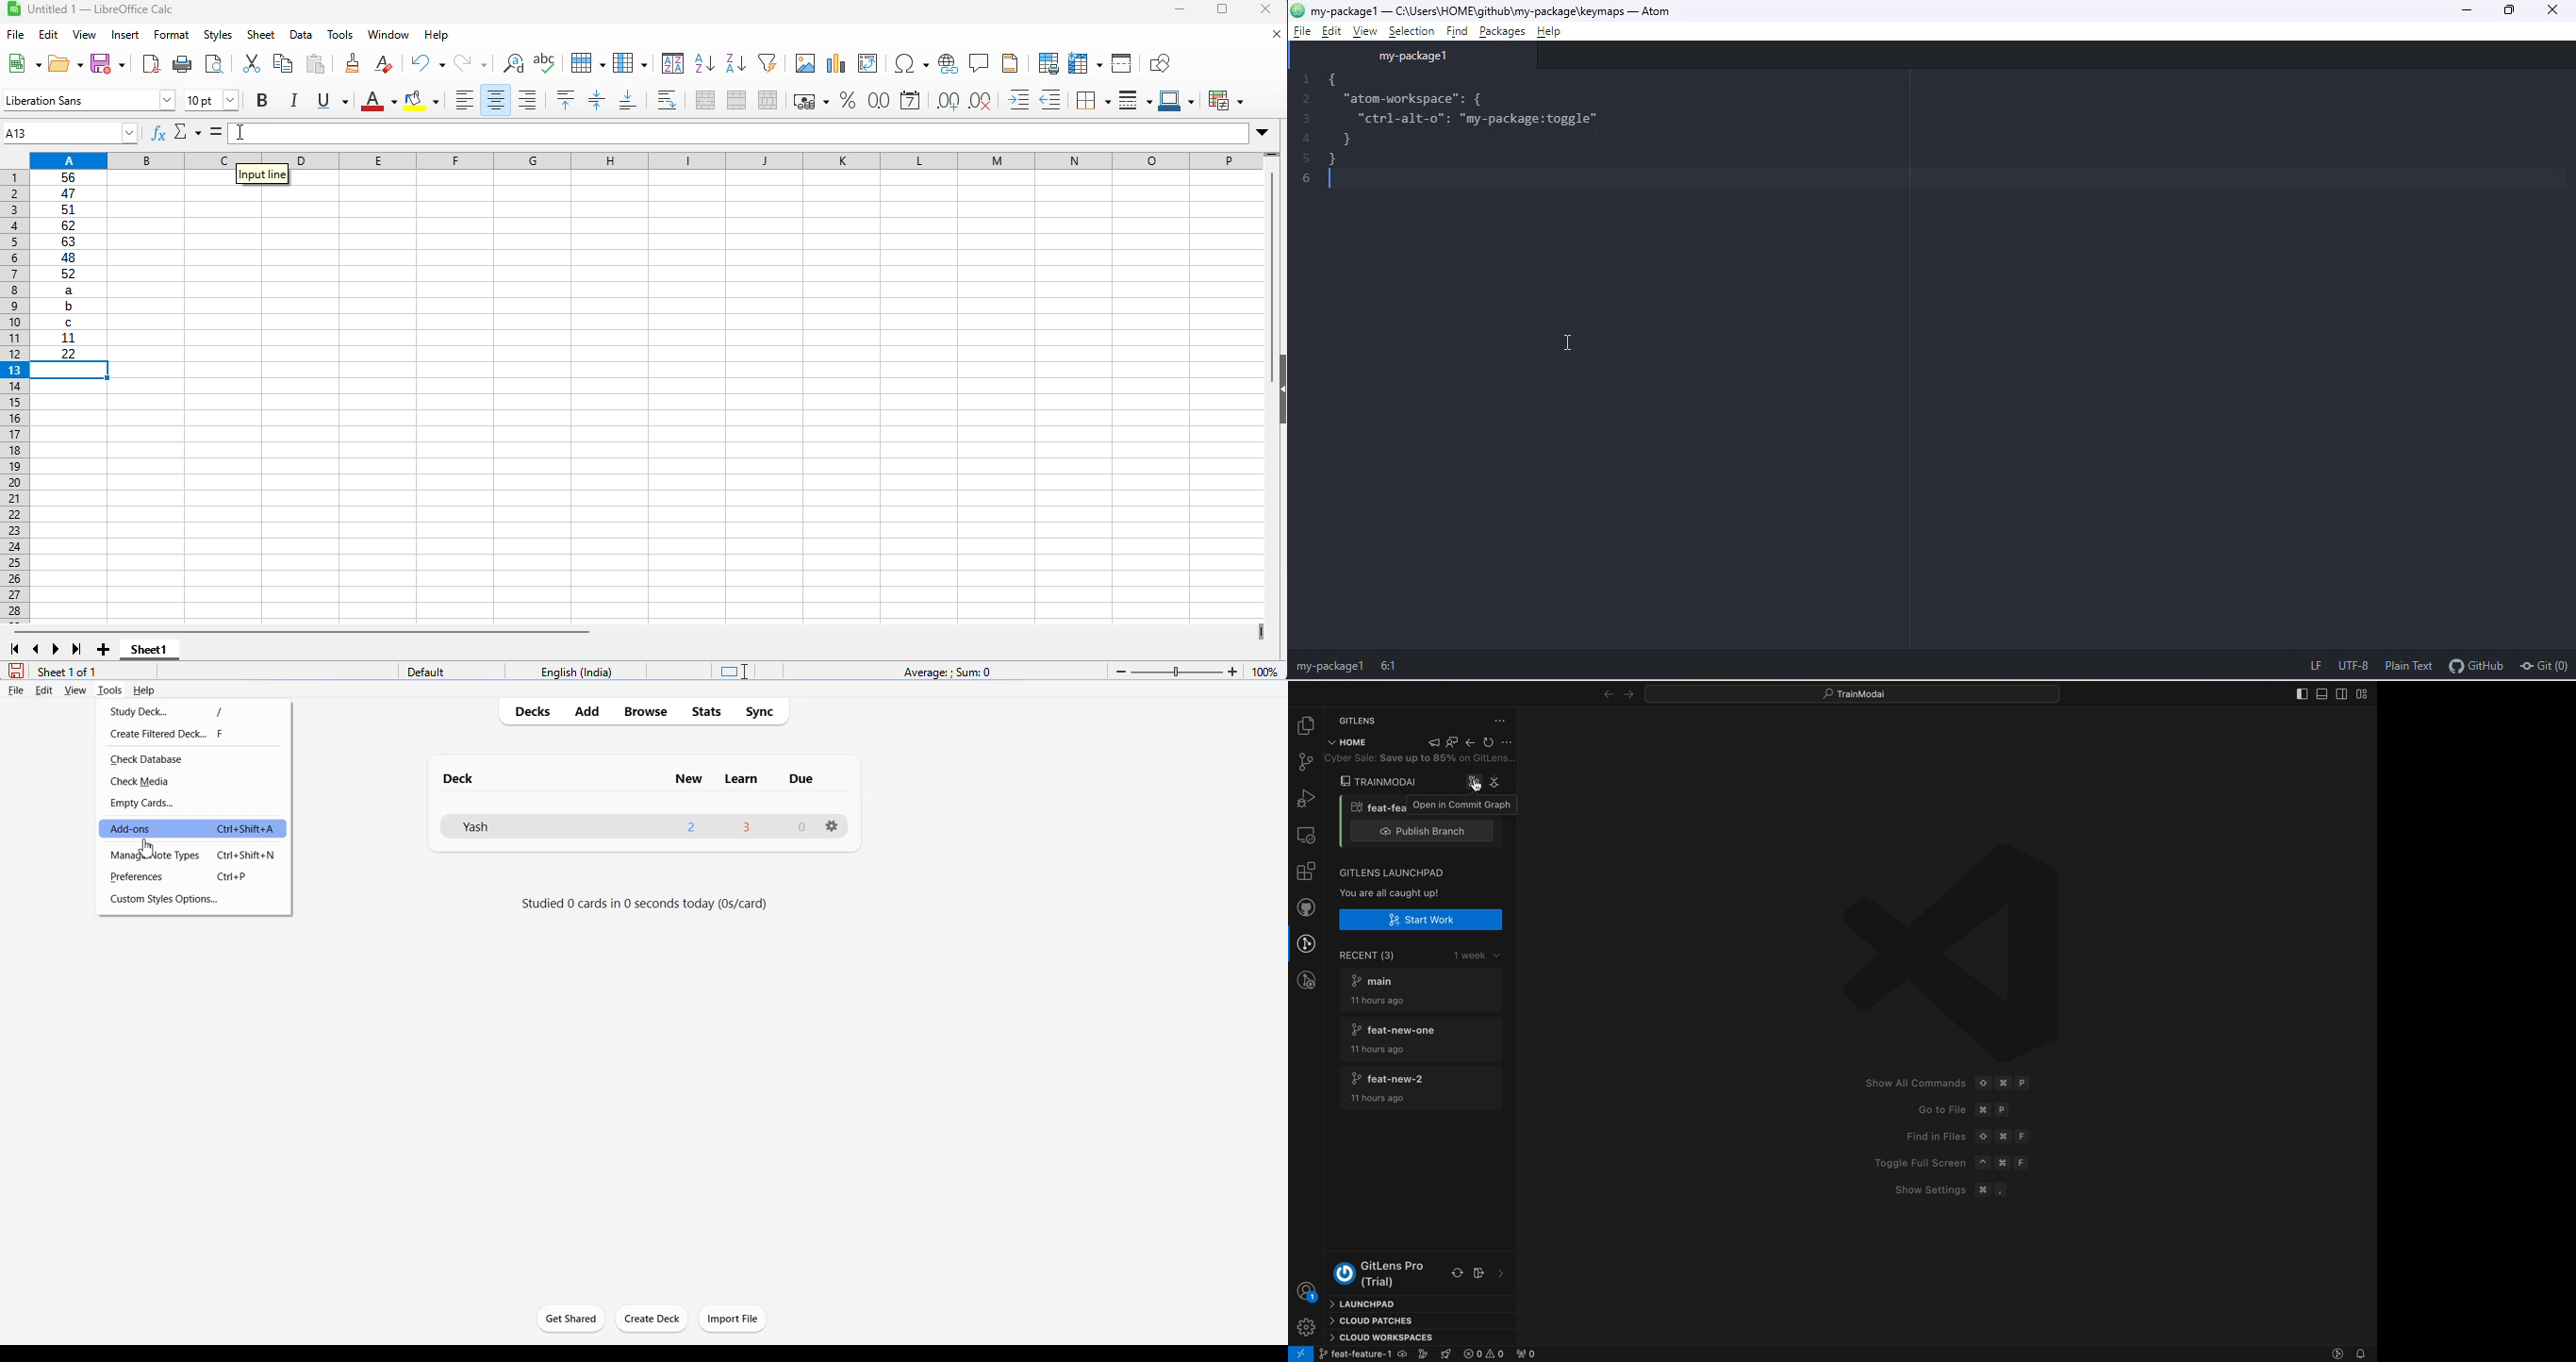 This screenshot has height=1372, width=2576. What do you see at coordinates (738, 133) in the screenshot?
I see `formula bar` at bounding box center [738, 133].